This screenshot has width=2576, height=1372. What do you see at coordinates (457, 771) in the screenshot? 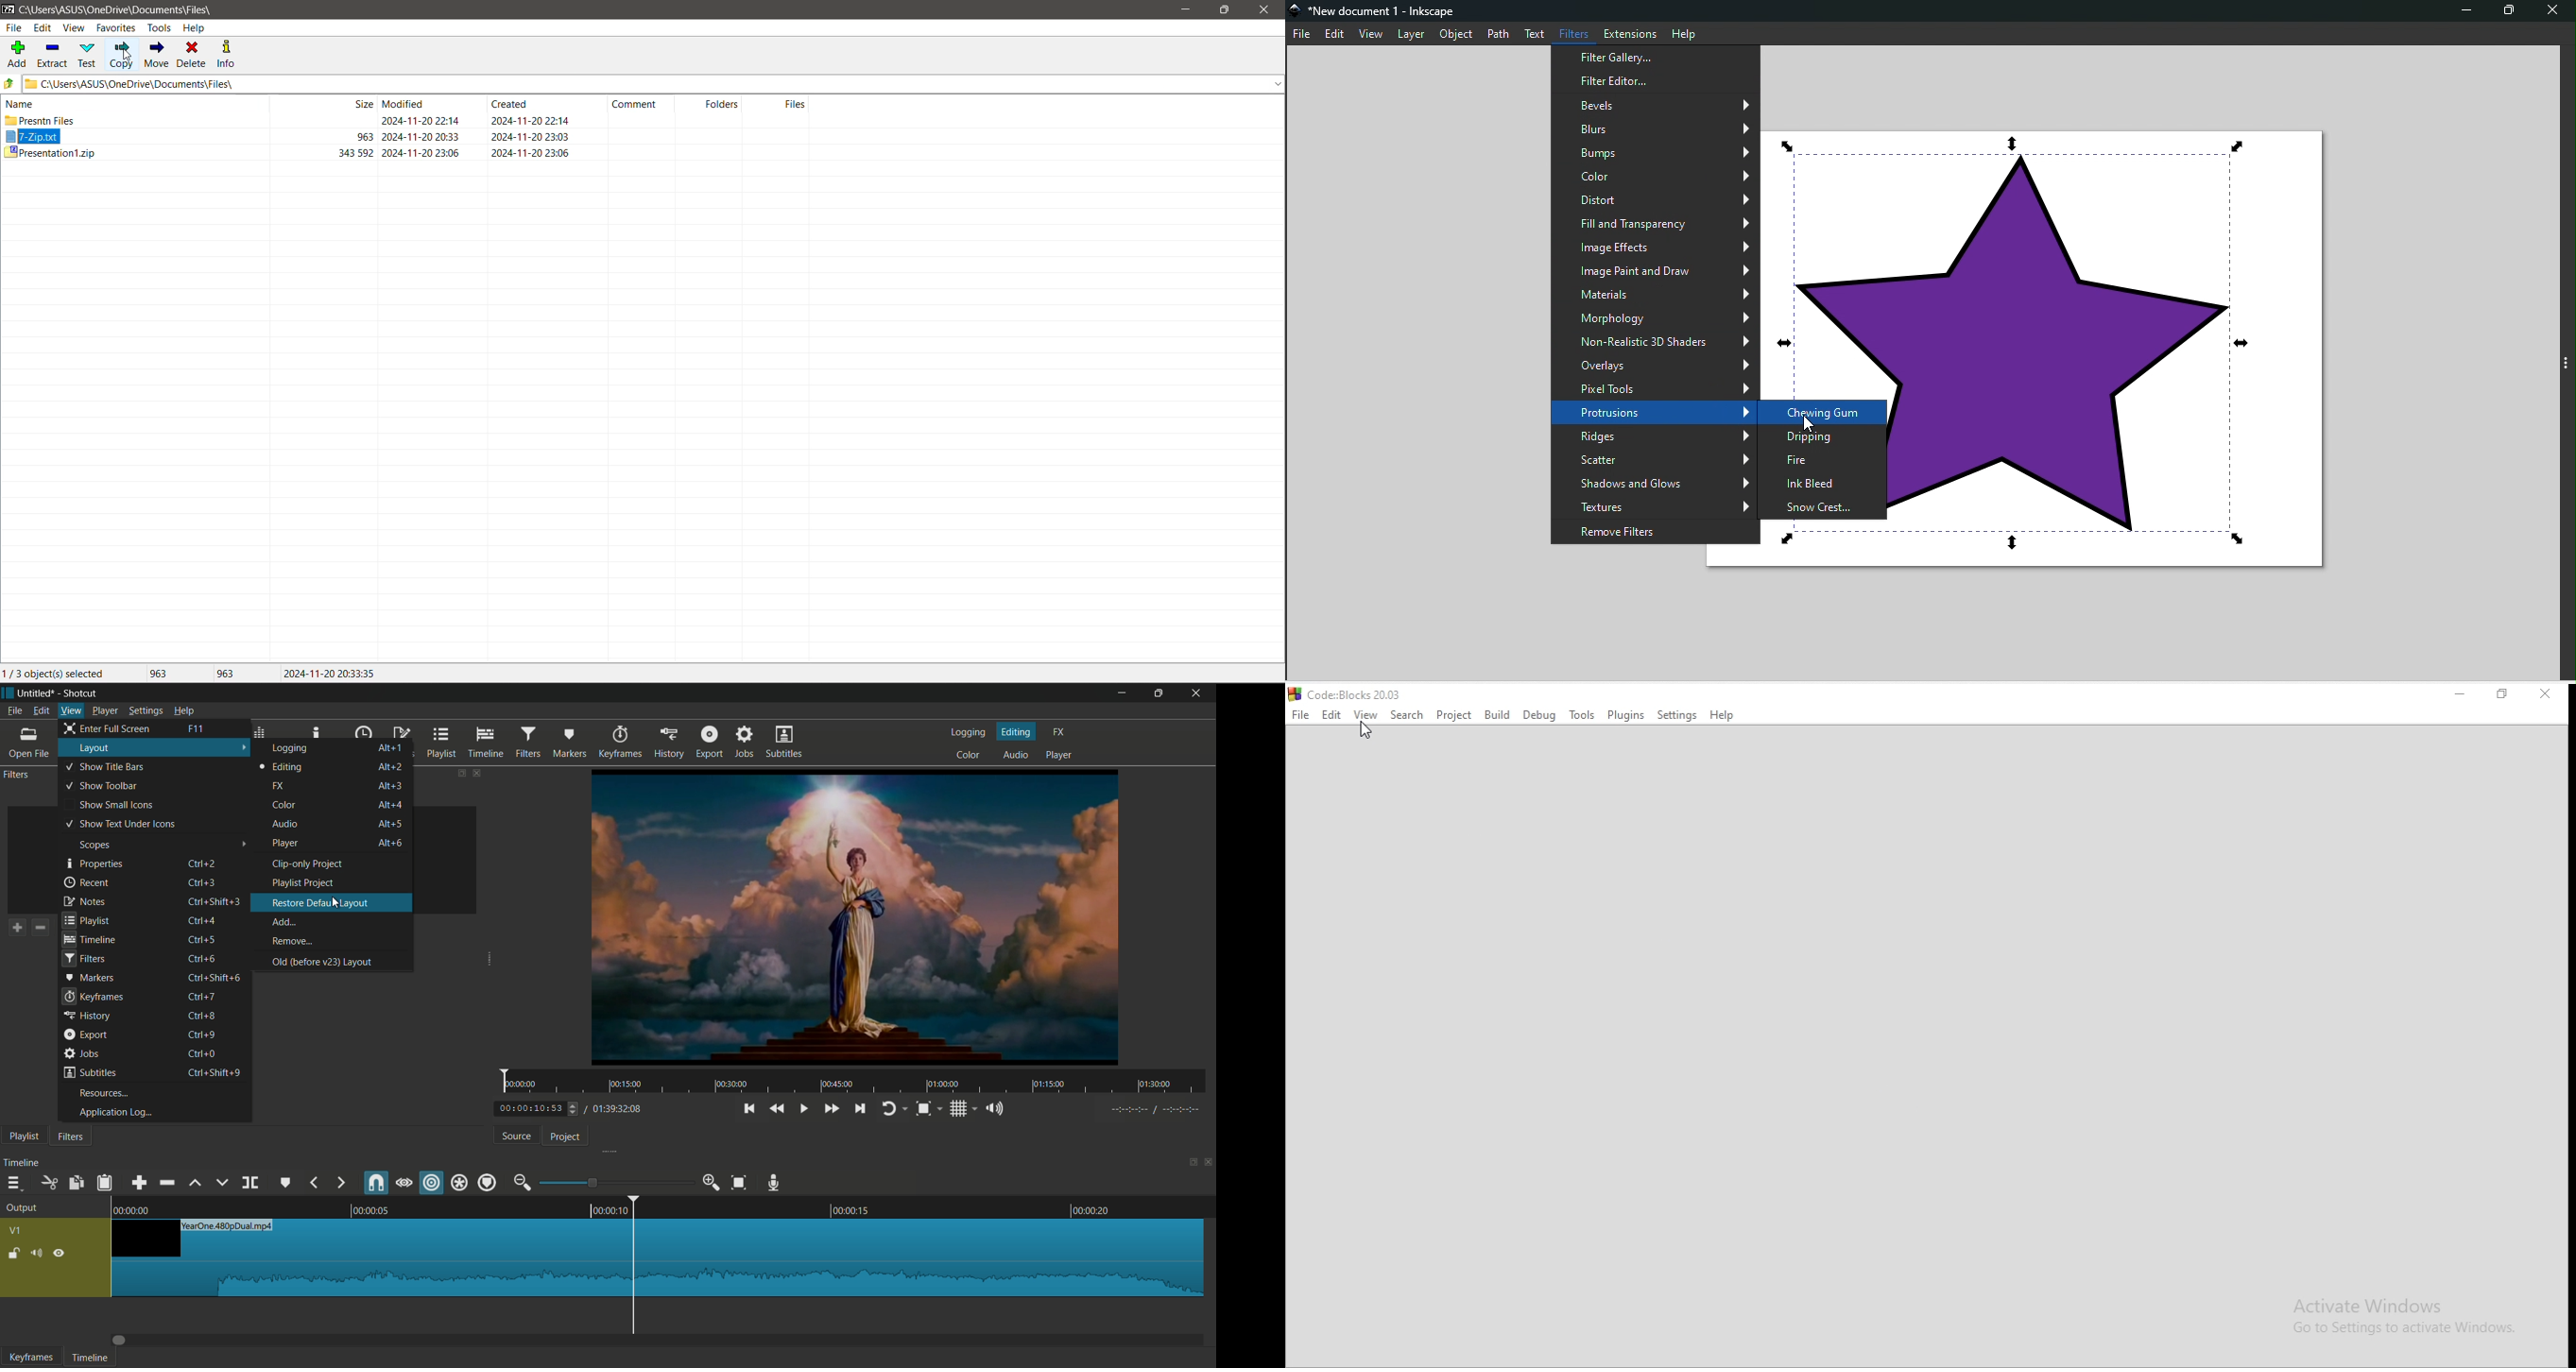
I see `change layout` at bounding box center [457, 771].